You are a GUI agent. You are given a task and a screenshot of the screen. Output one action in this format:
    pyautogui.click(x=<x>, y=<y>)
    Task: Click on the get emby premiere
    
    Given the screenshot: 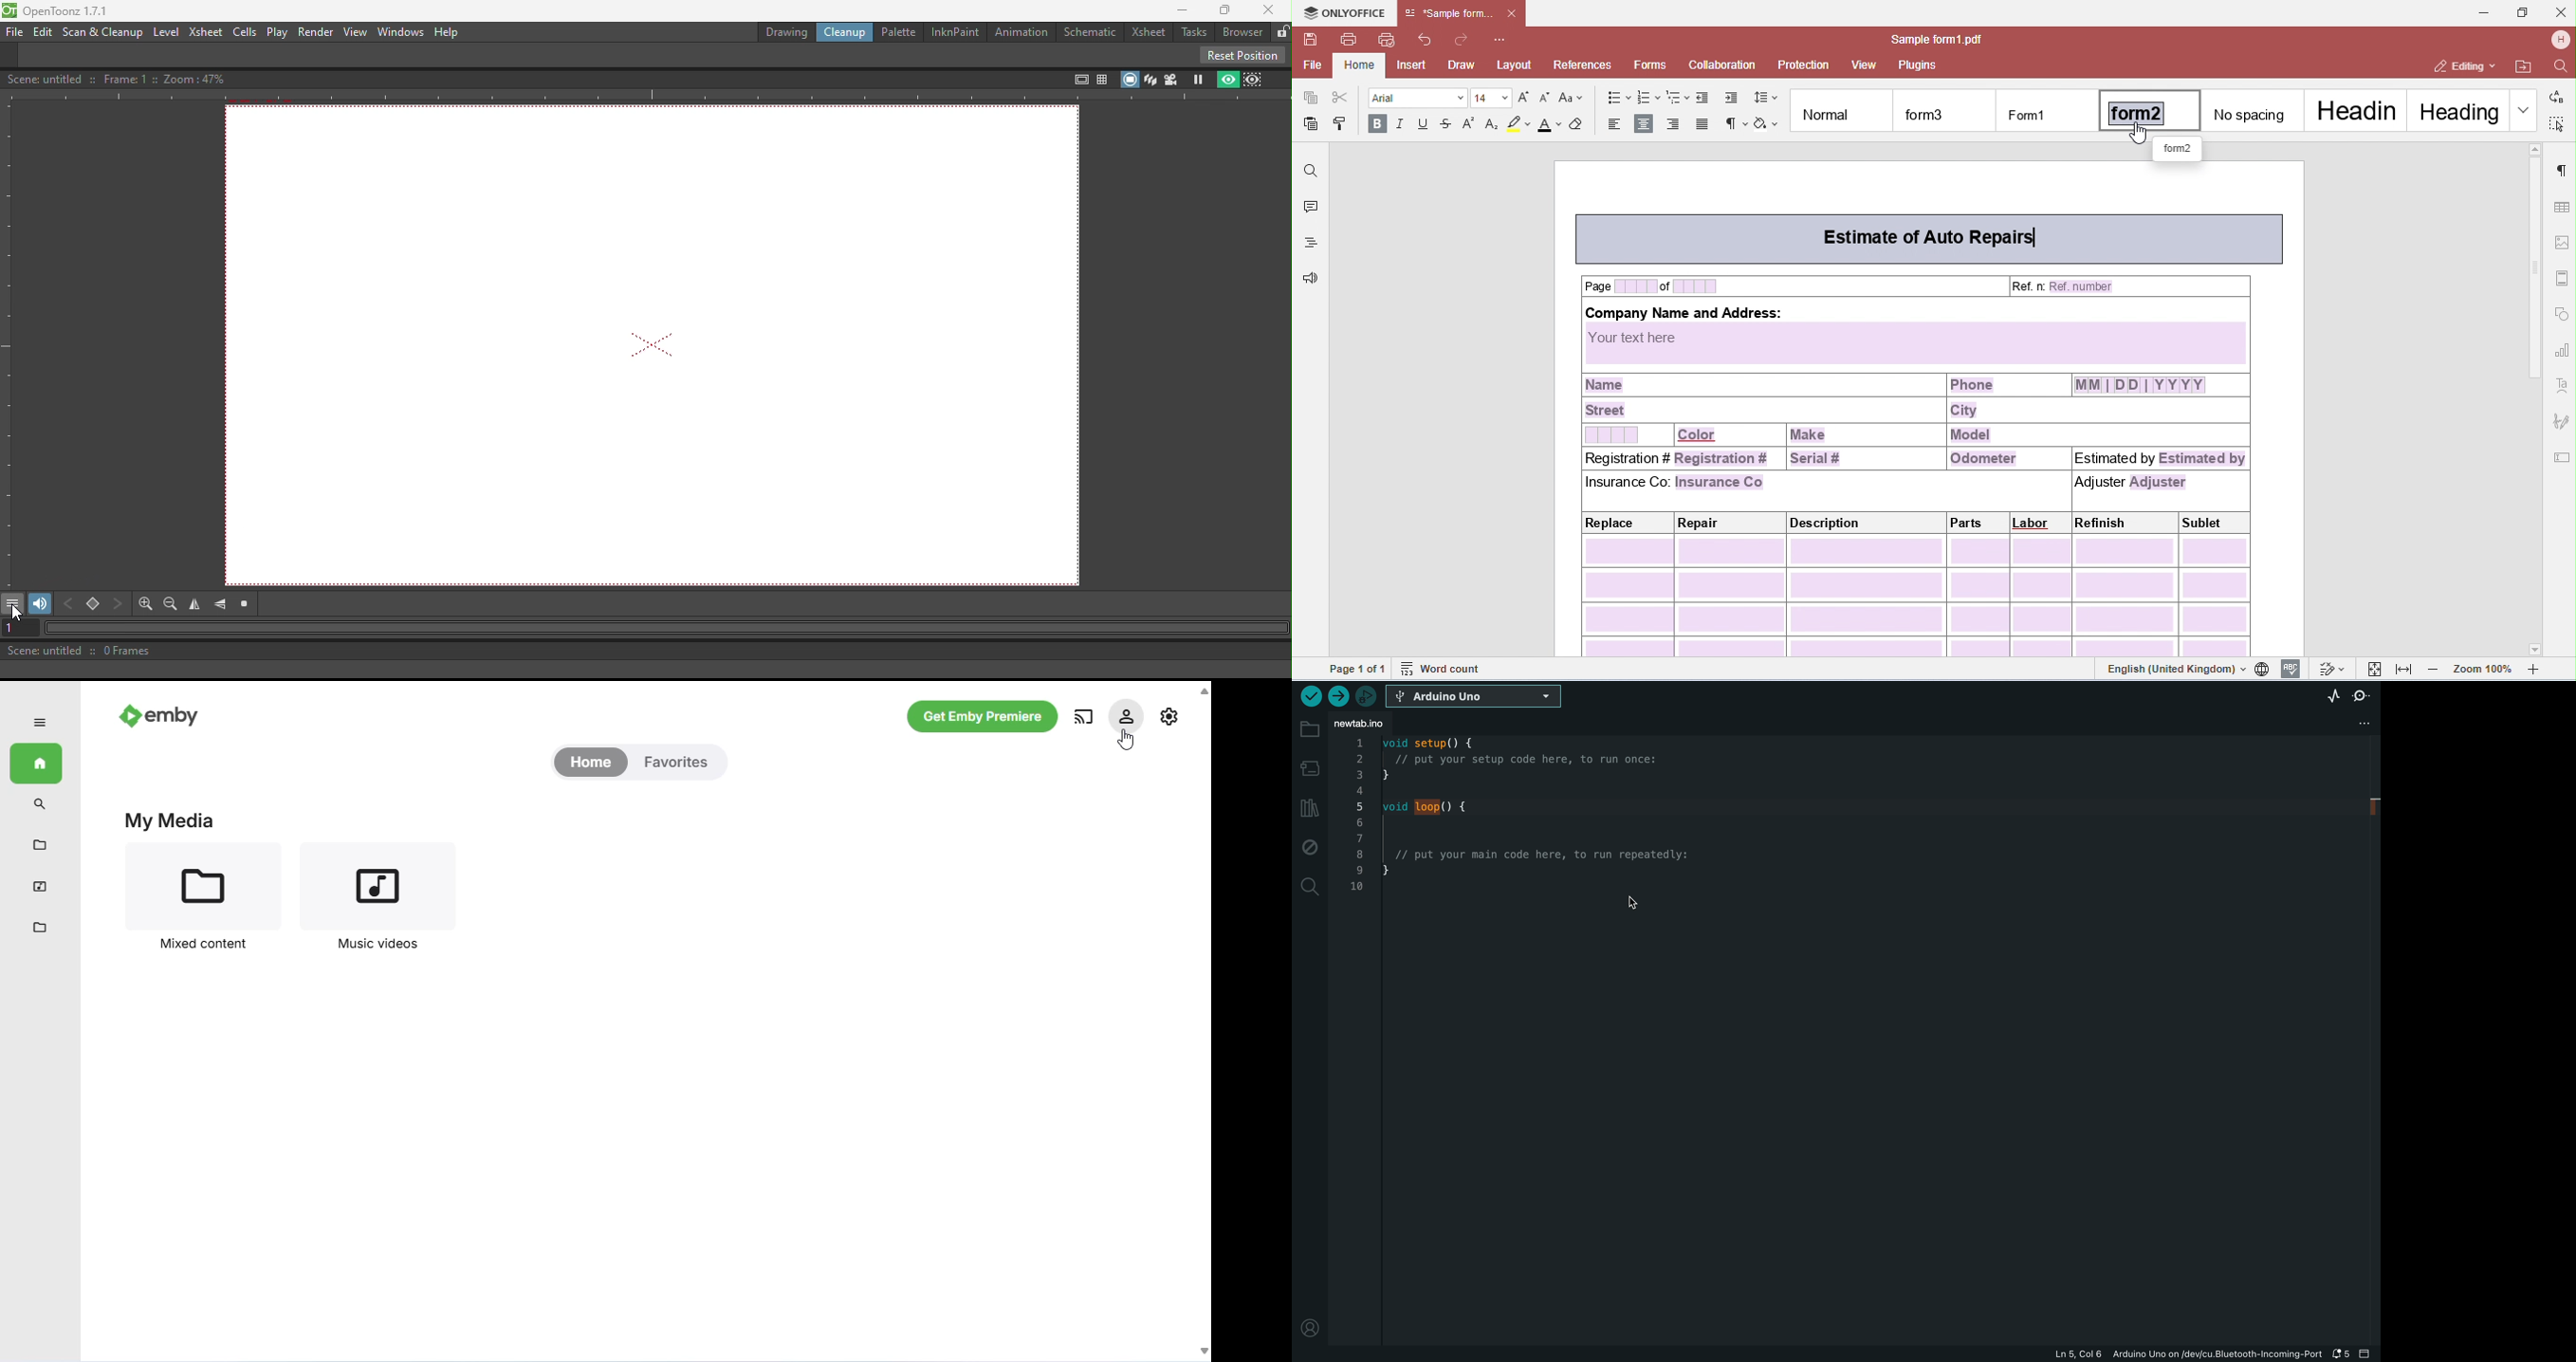 What is the action you would take?
    pyautogui.click(x=983, y=717)
    